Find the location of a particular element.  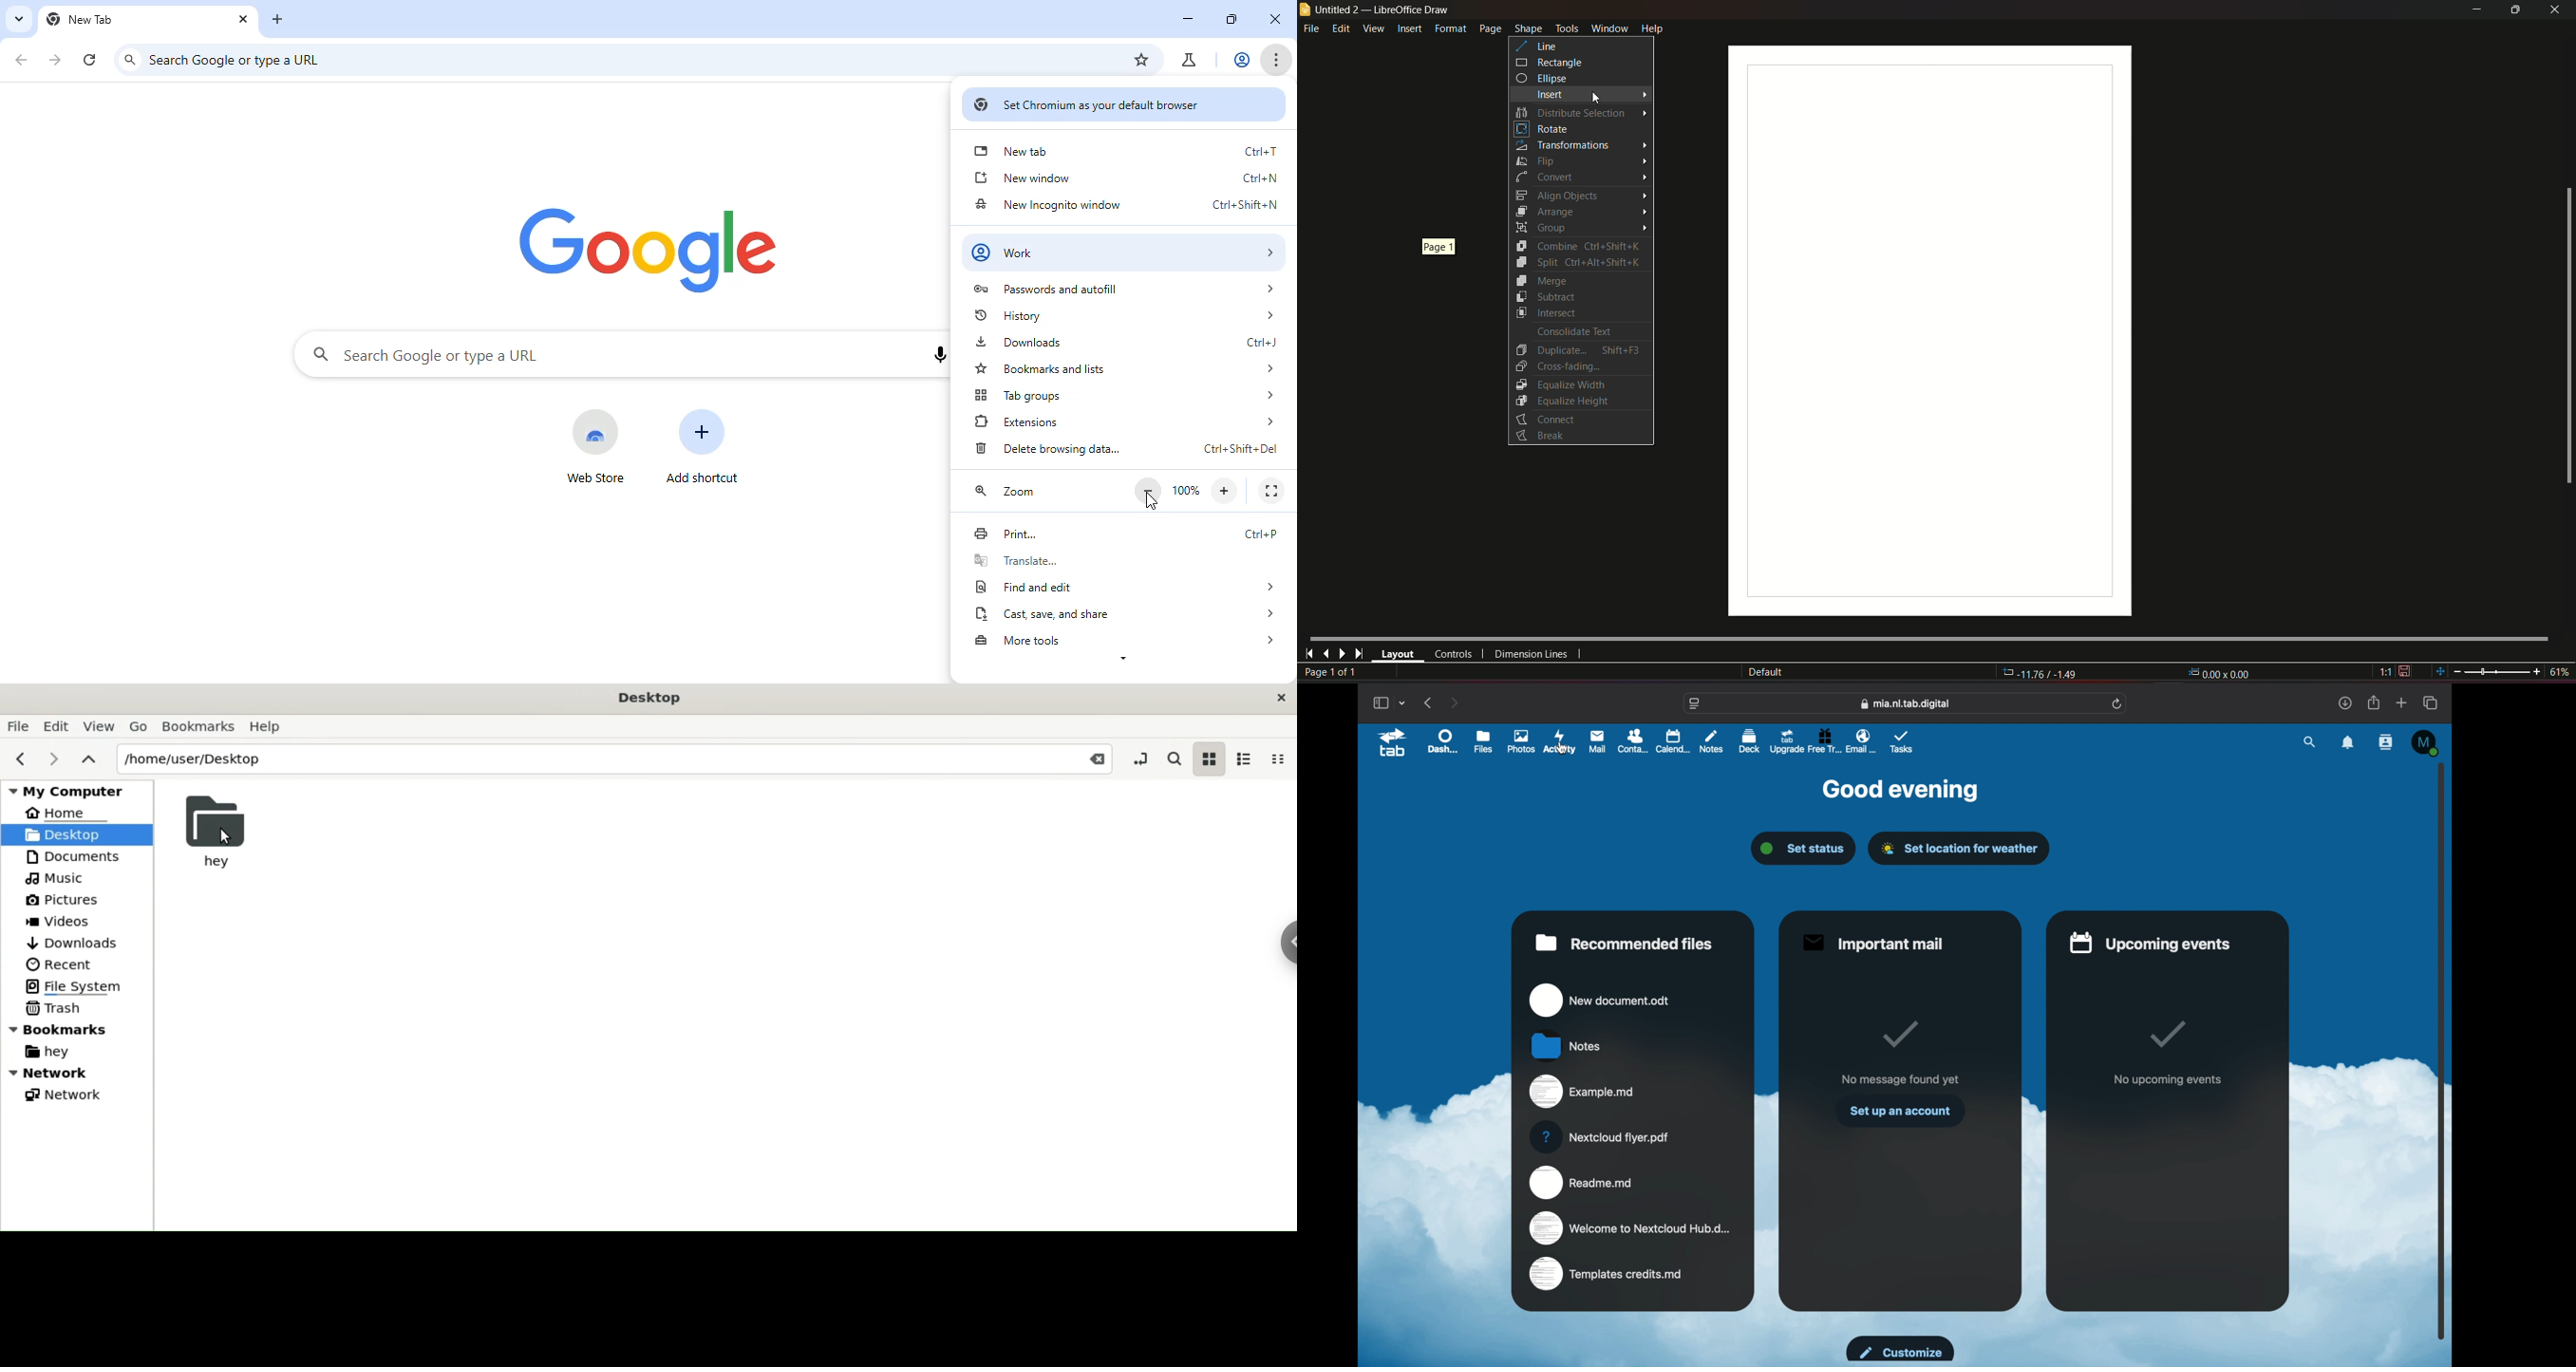

add shortcut is located at coordinates (703, 446).